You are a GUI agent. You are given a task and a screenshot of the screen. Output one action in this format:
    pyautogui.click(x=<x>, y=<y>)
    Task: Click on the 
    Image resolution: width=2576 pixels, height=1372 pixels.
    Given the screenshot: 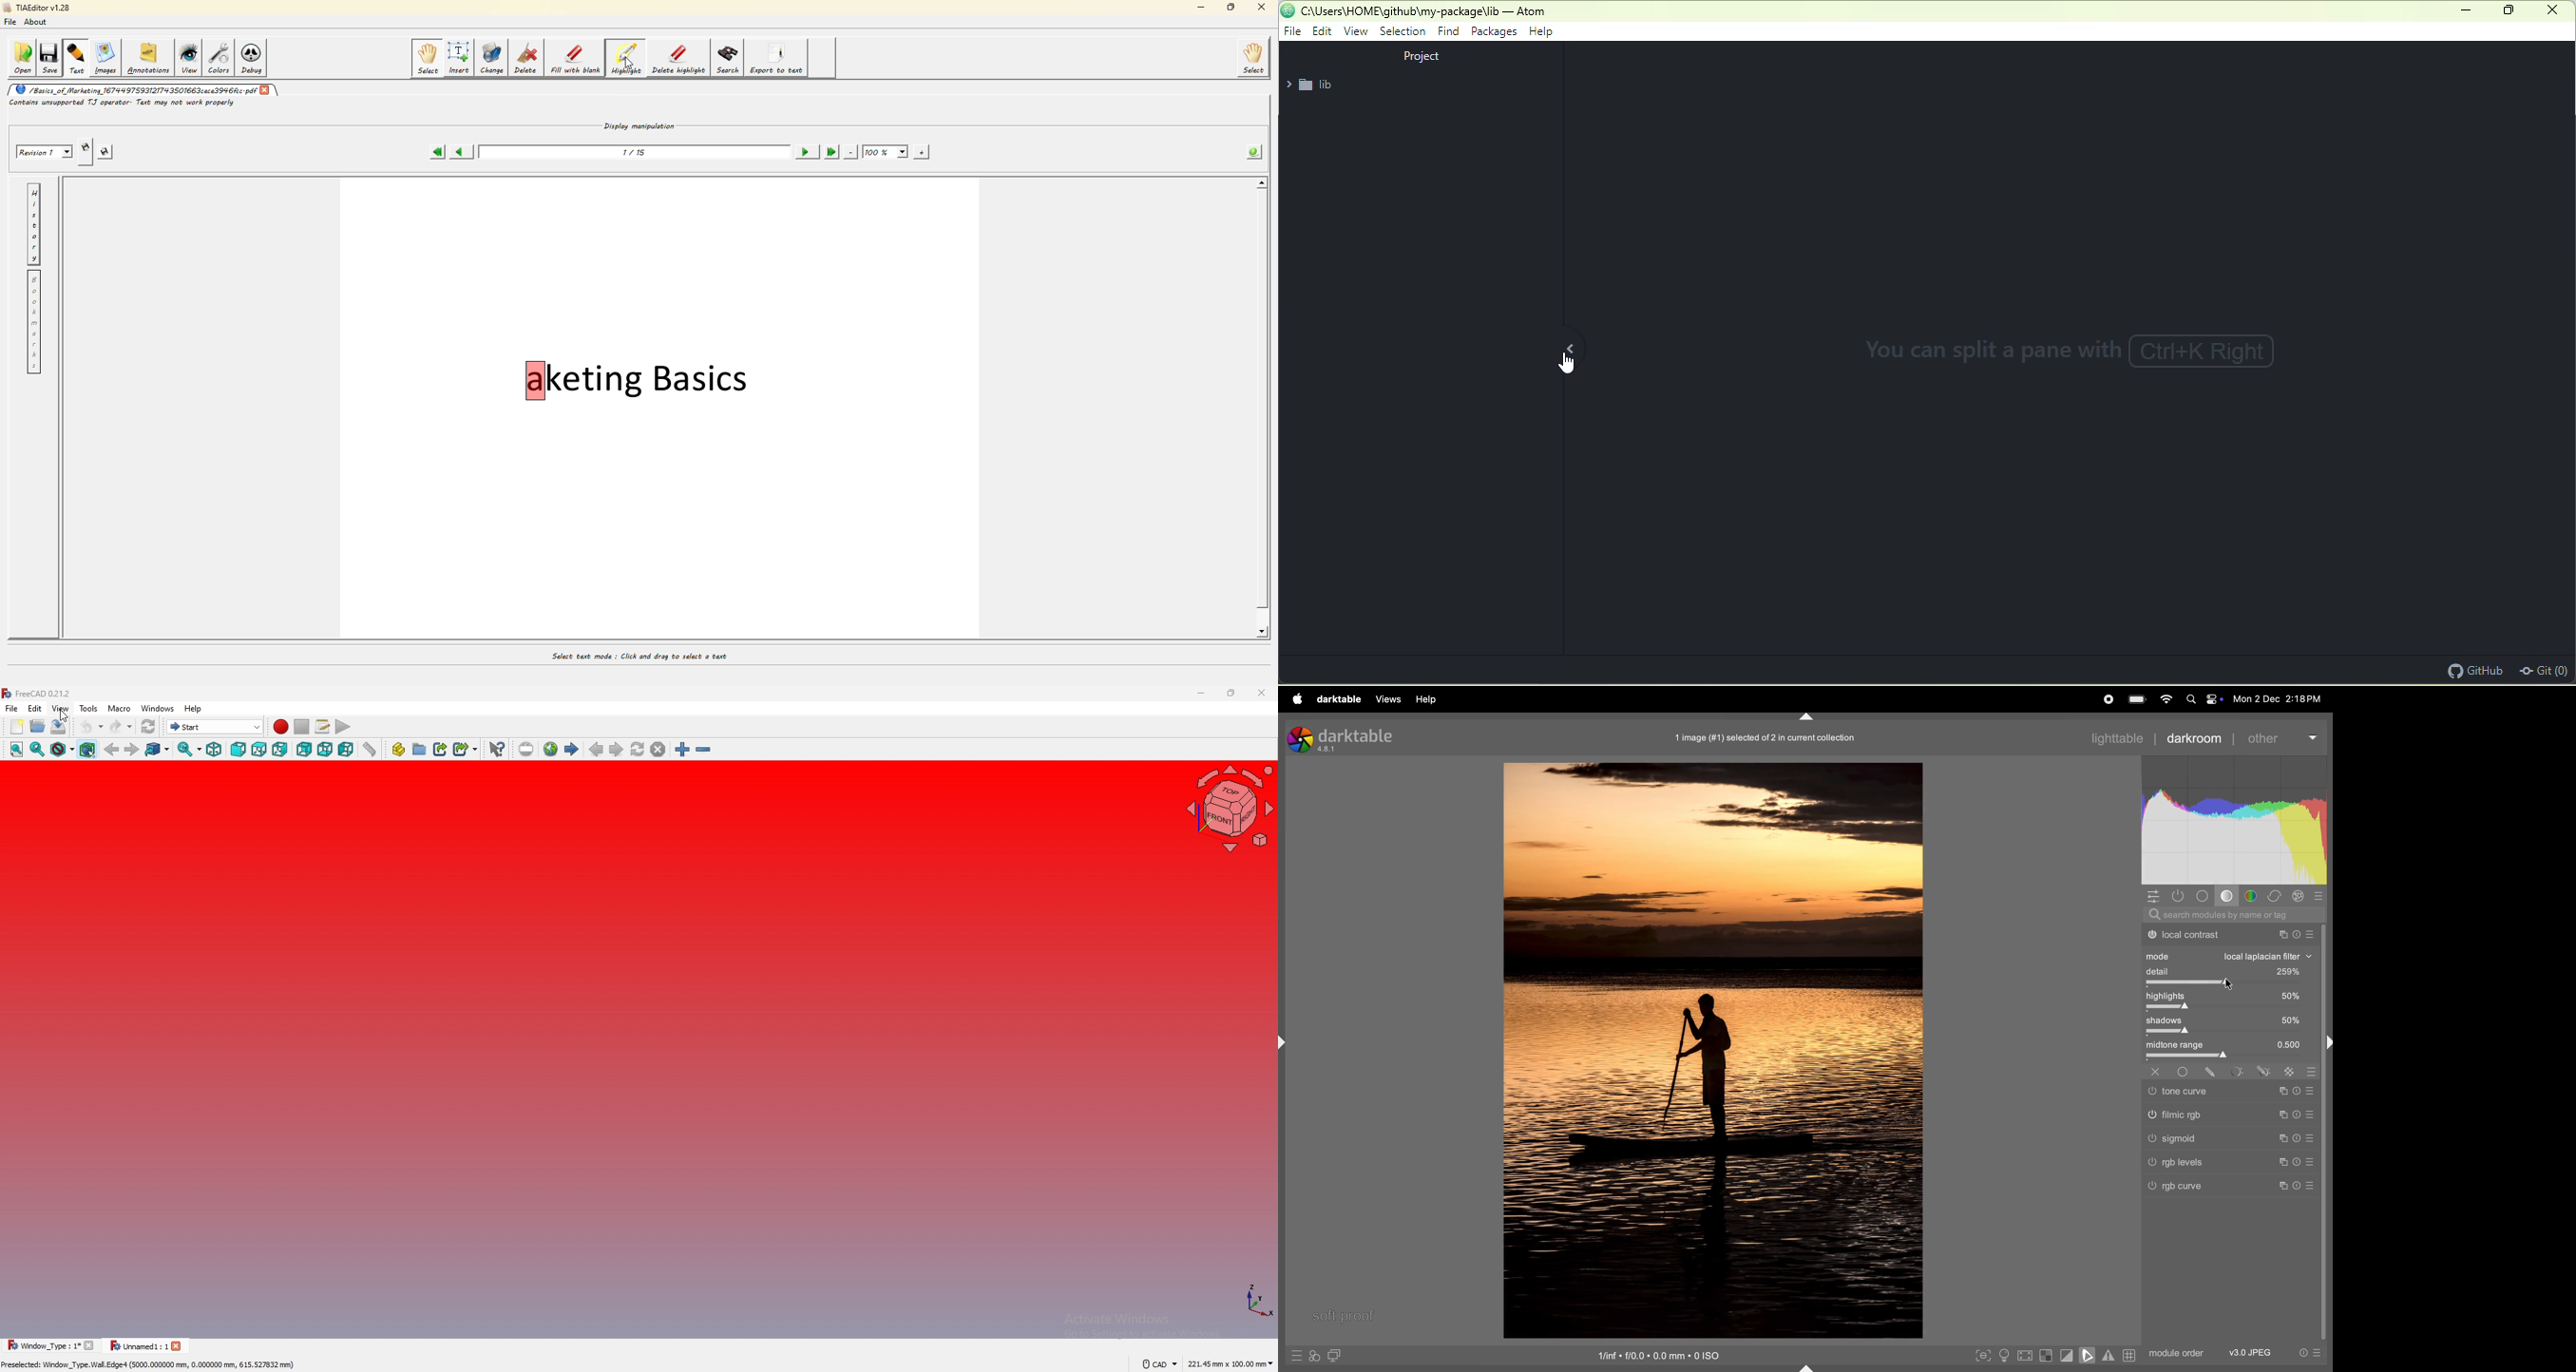 What is the action you would take?
    pyautogui.click(x=2192, y=1139)
    